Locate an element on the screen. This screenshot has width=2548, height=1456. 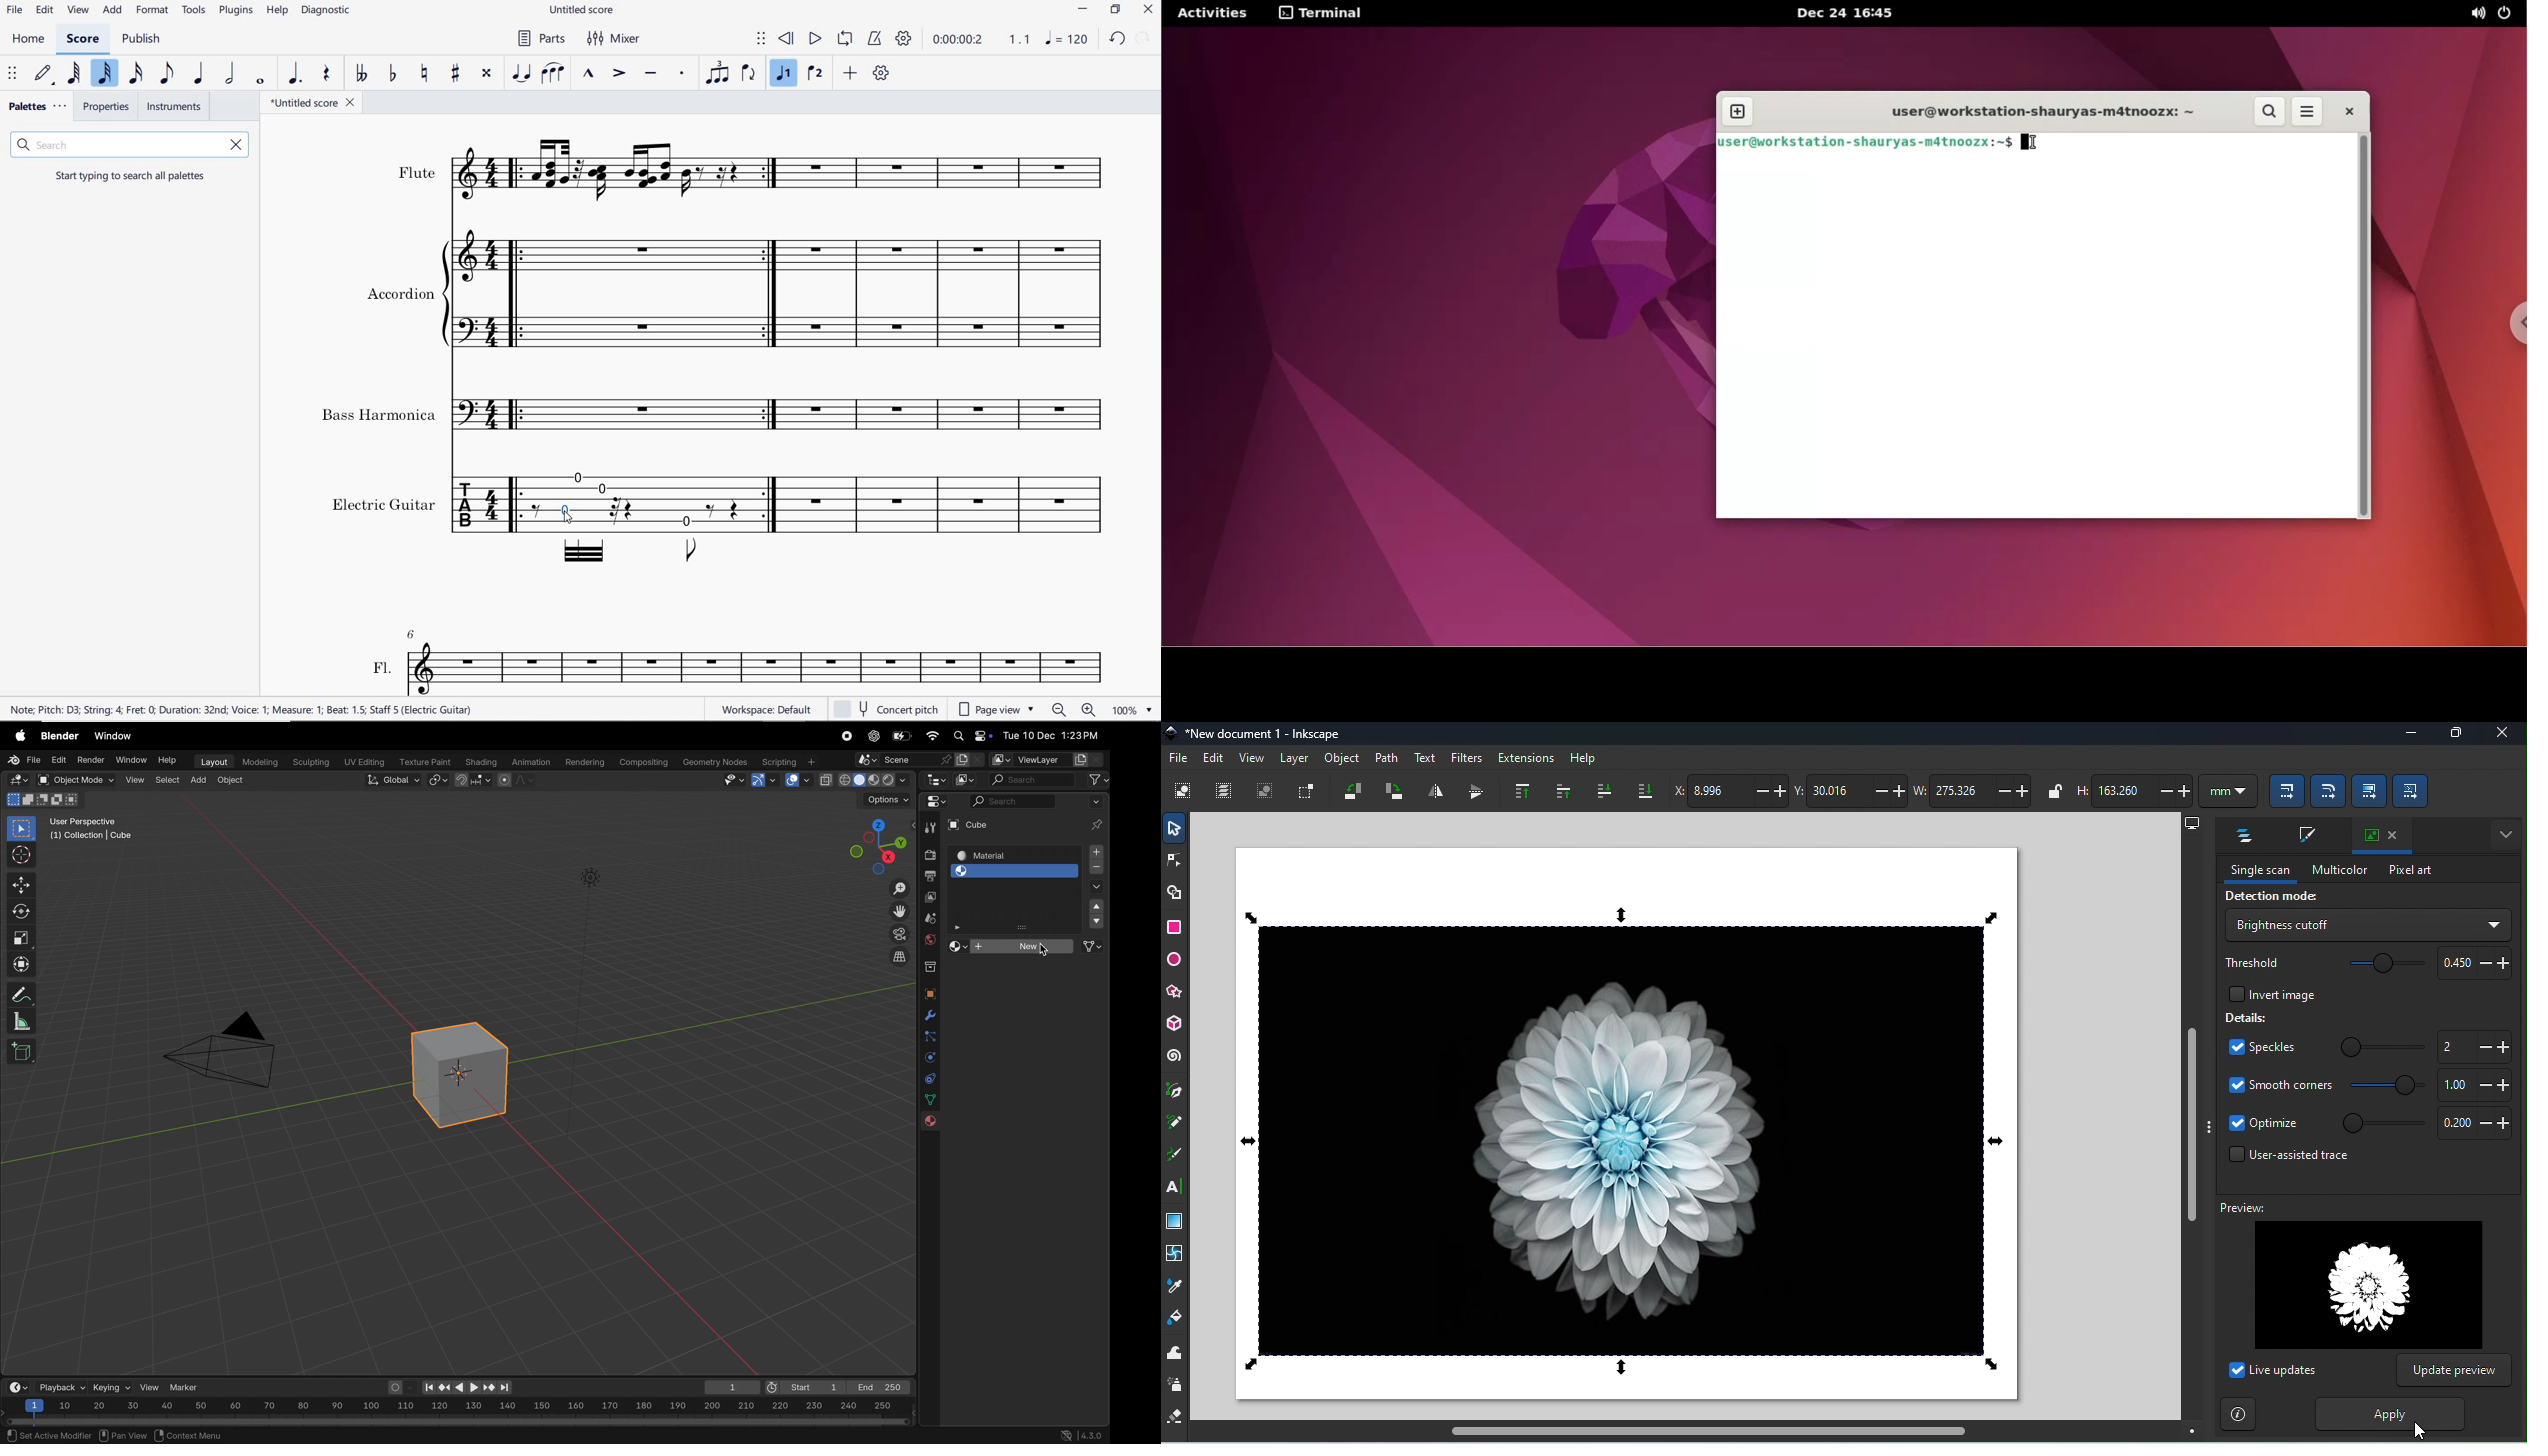
world is located at coordinates (930, 938).